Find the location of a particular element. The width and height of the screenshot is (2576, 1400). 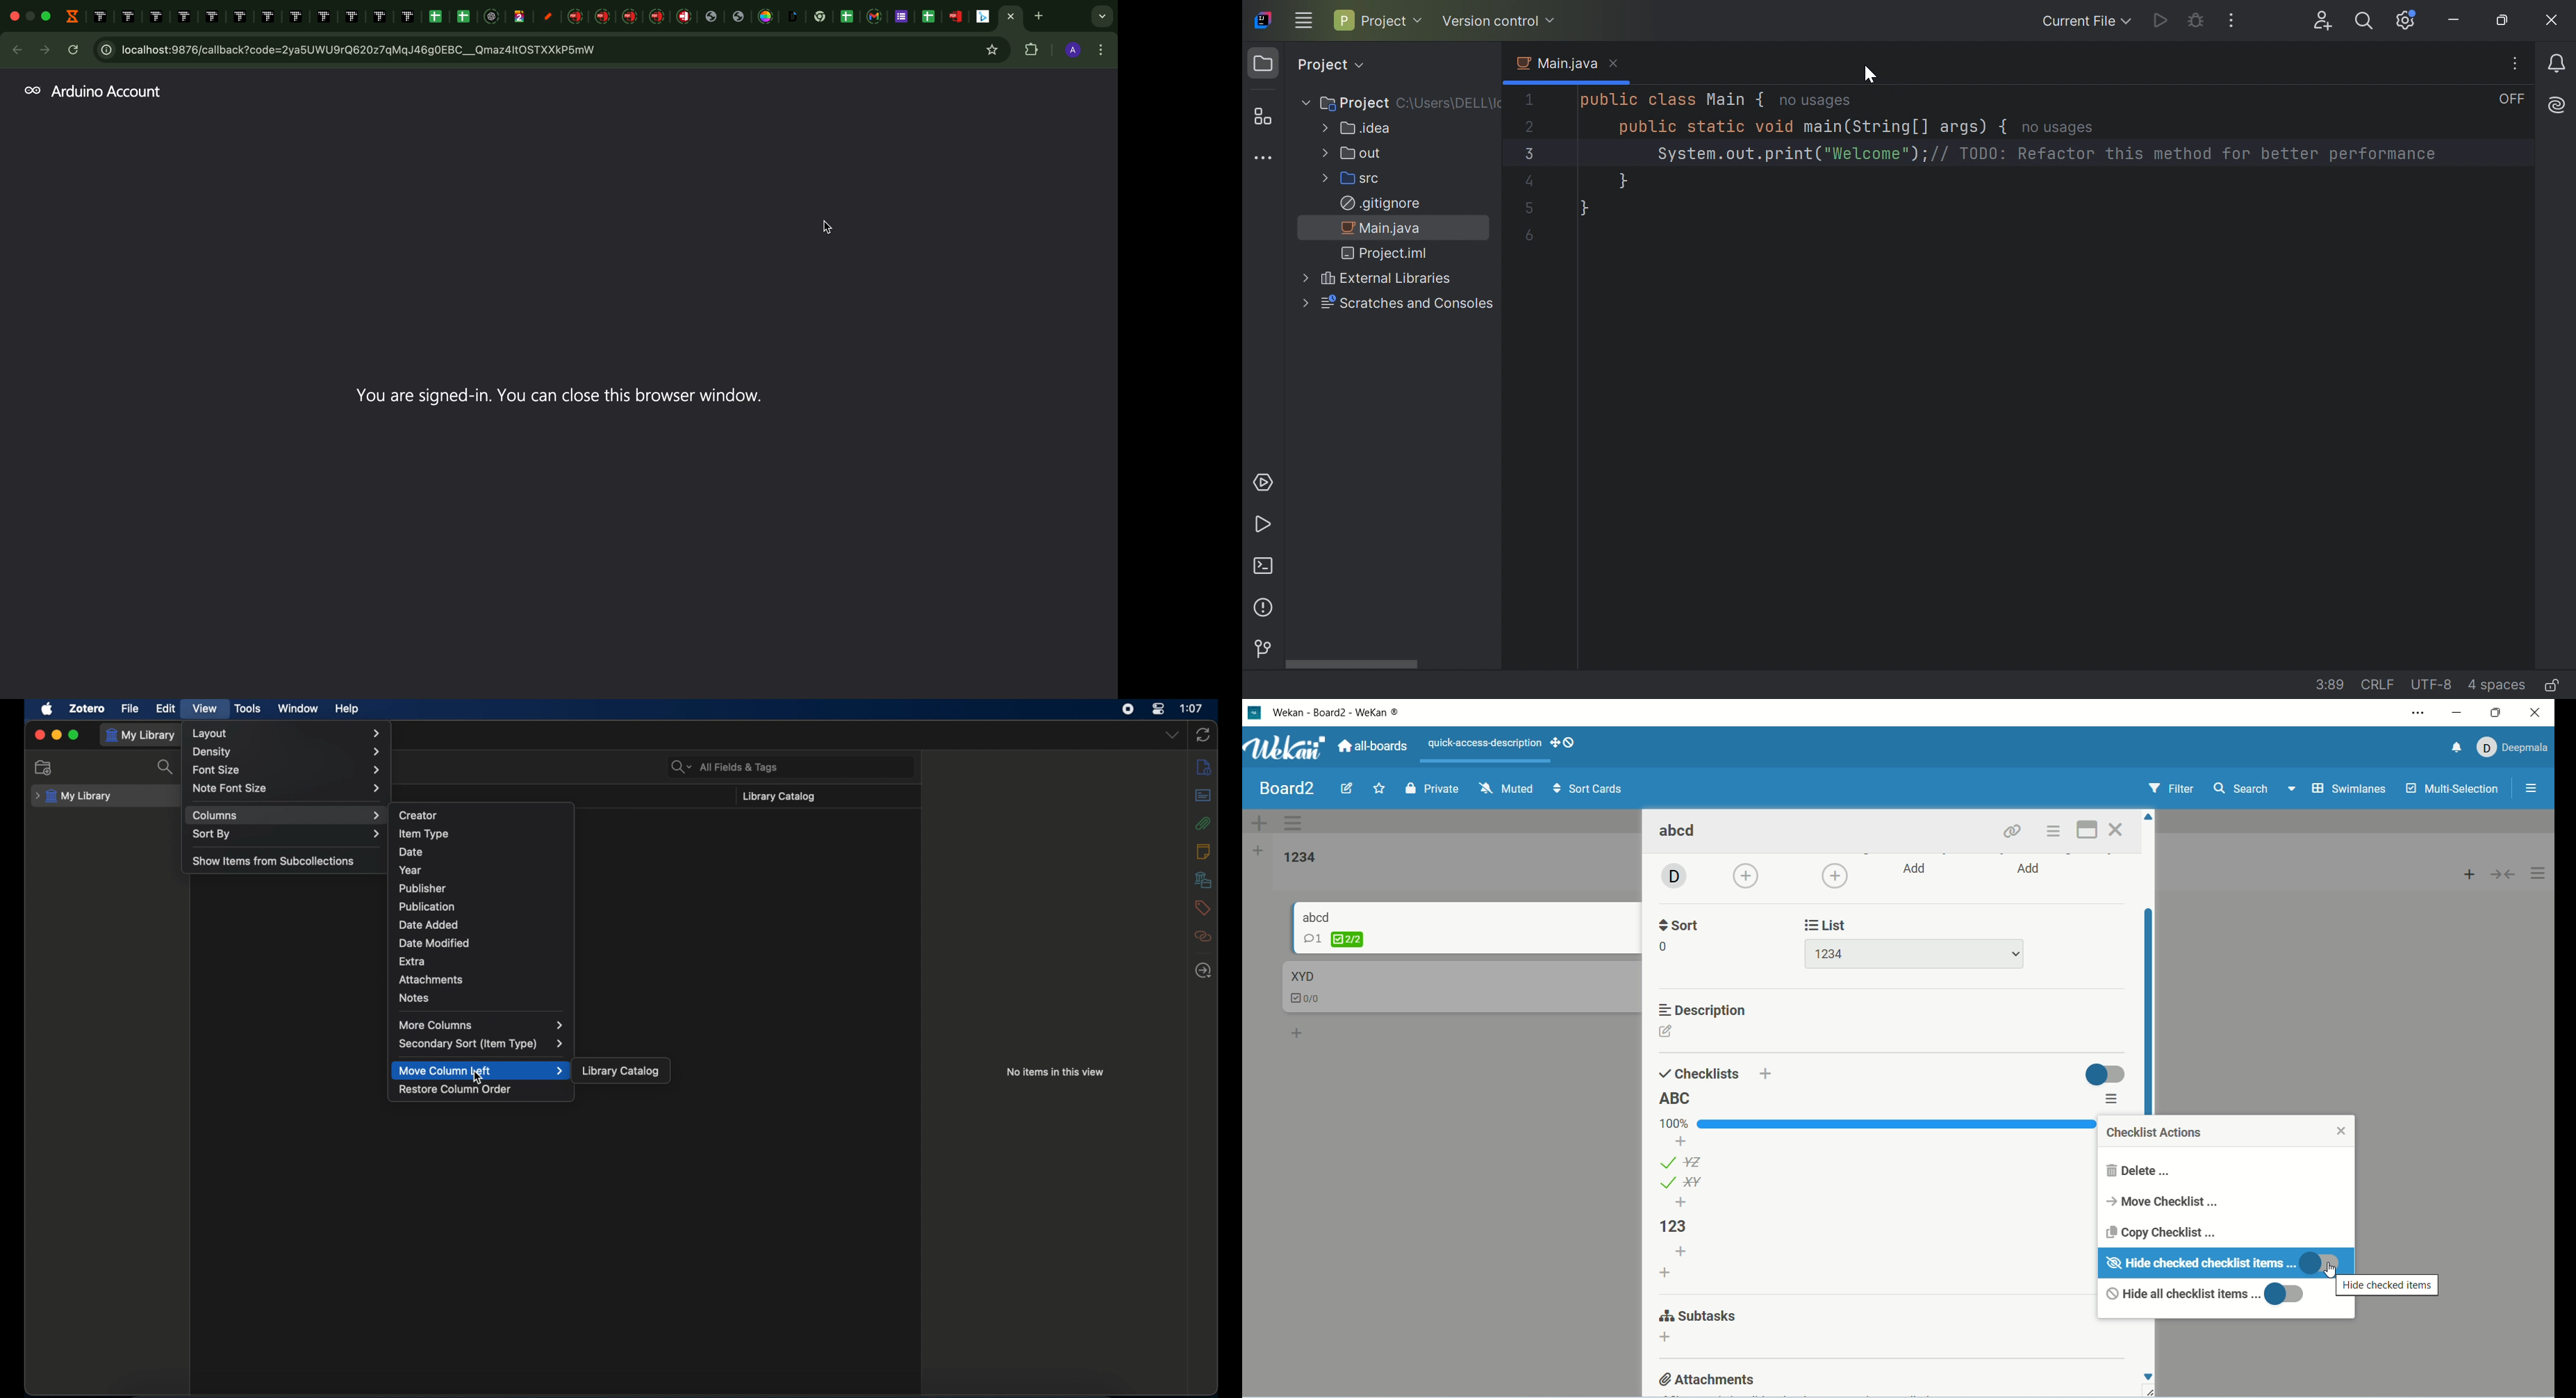

swimlane actions is located at coordinates (1295, 825).